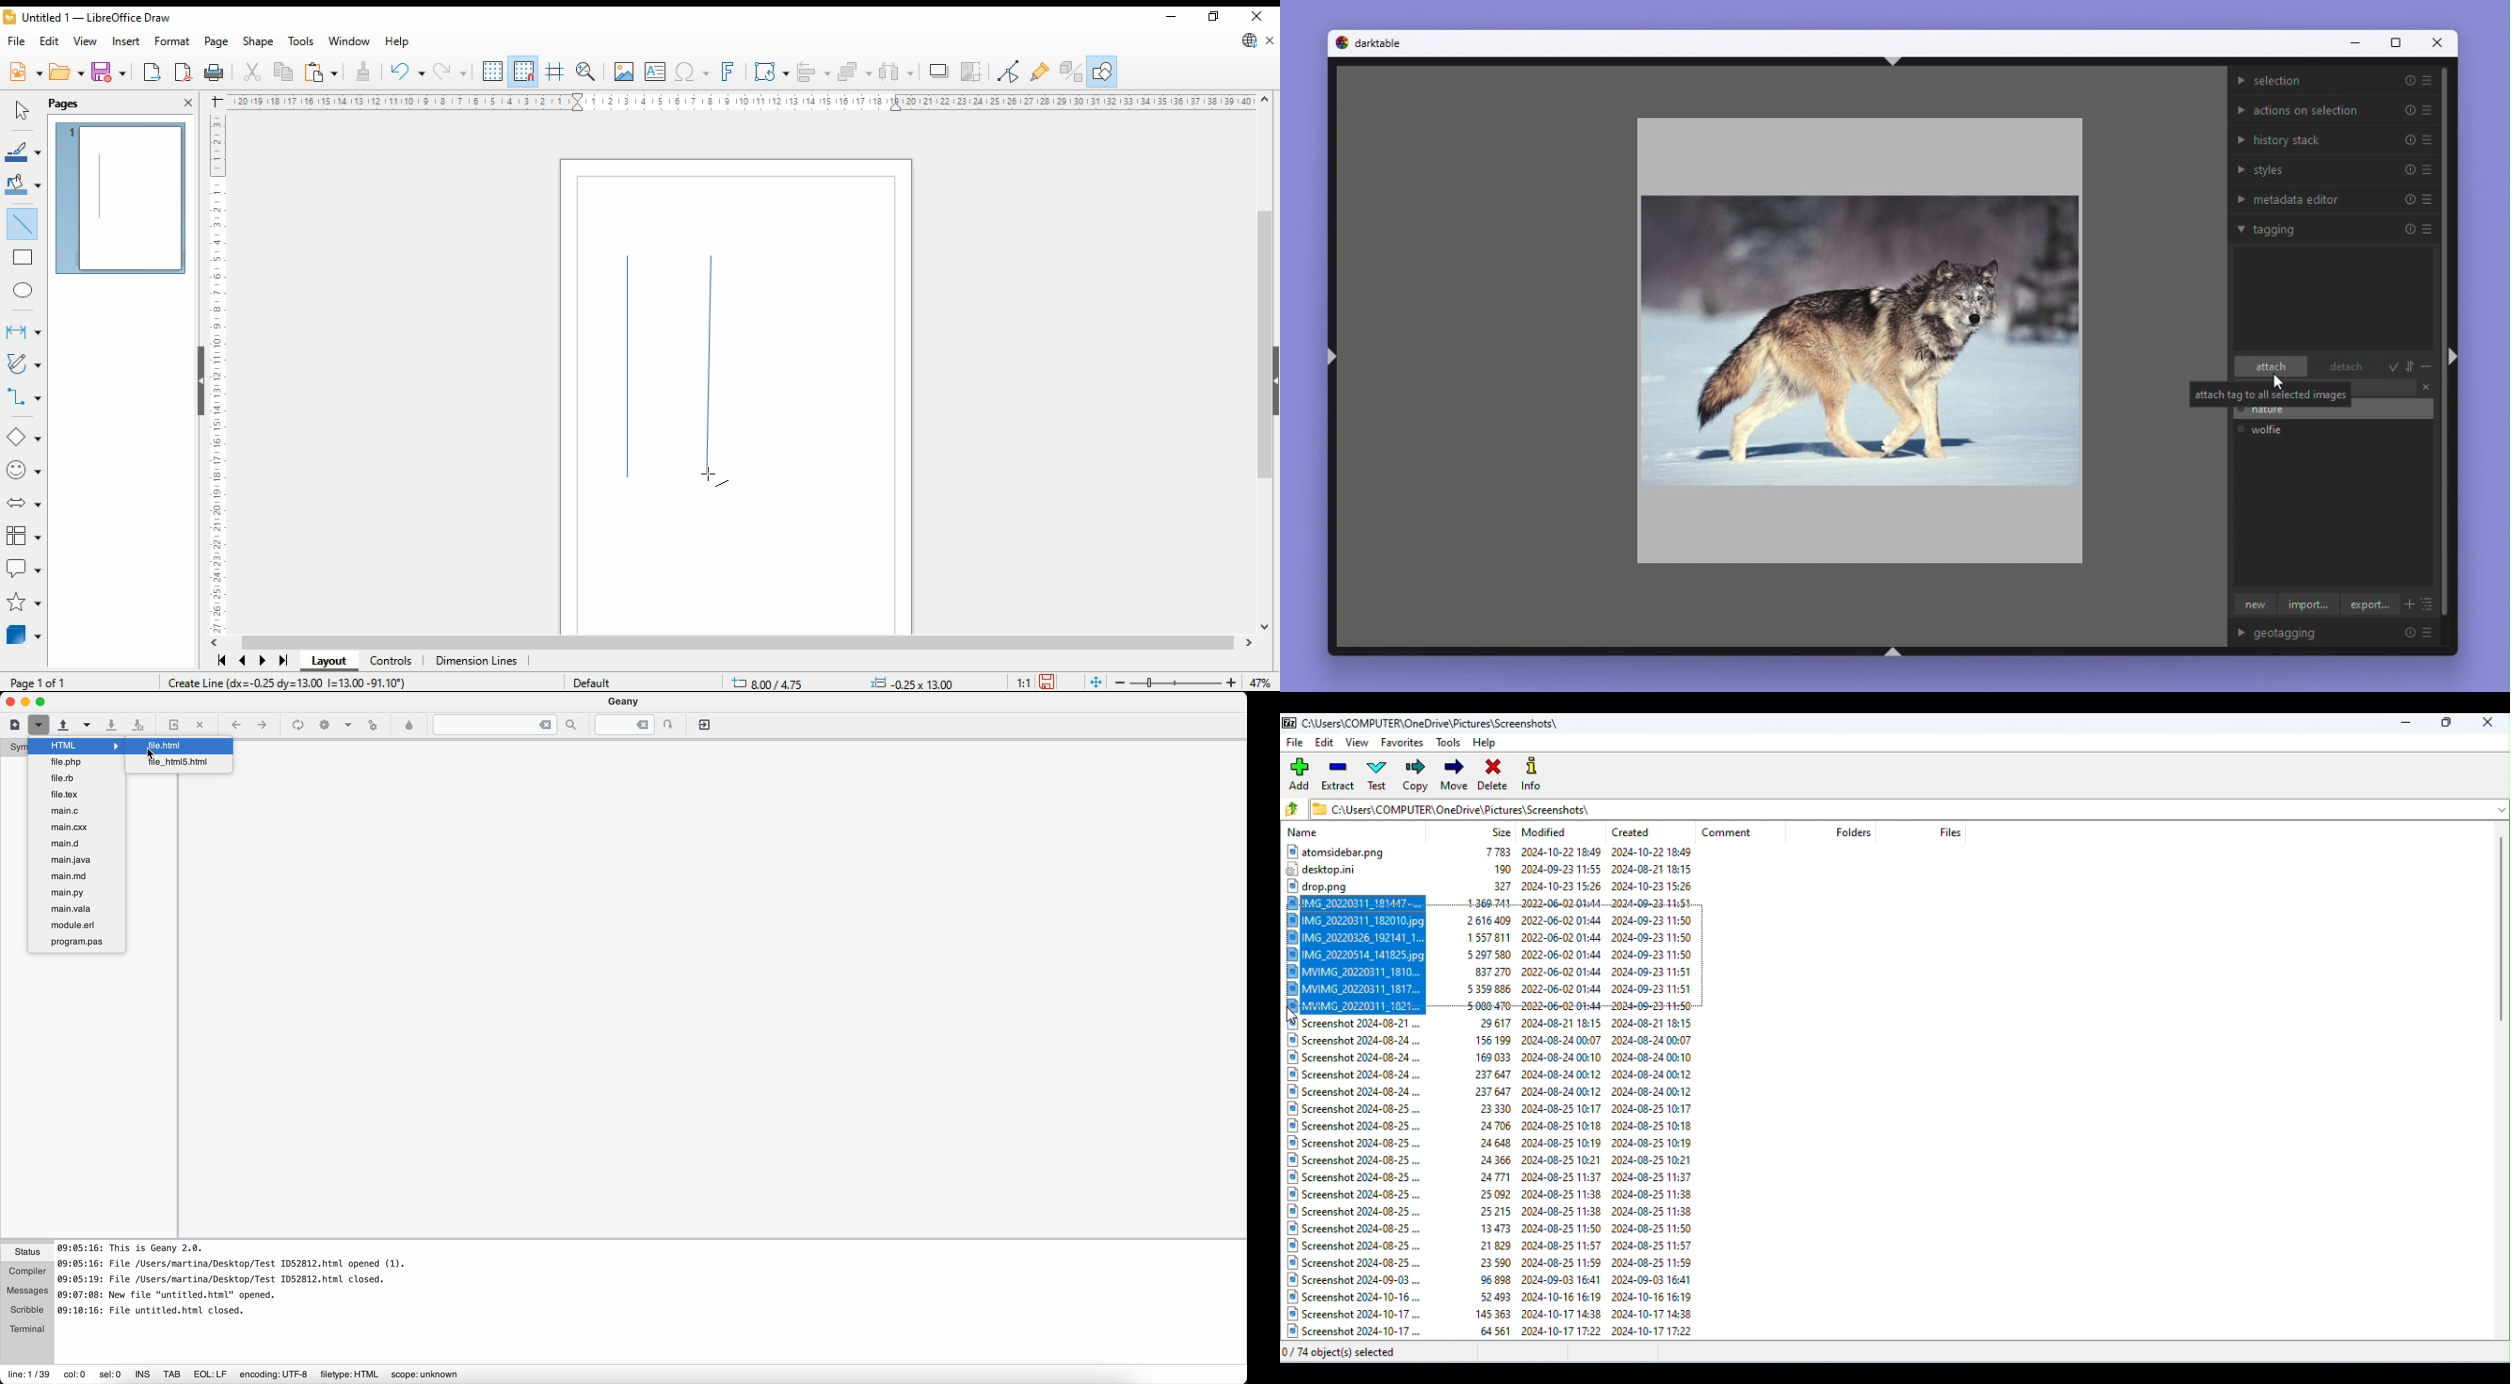 The width and height of the screenshot is (2520, 1400). I want to click on Add, so click(1302, 775).